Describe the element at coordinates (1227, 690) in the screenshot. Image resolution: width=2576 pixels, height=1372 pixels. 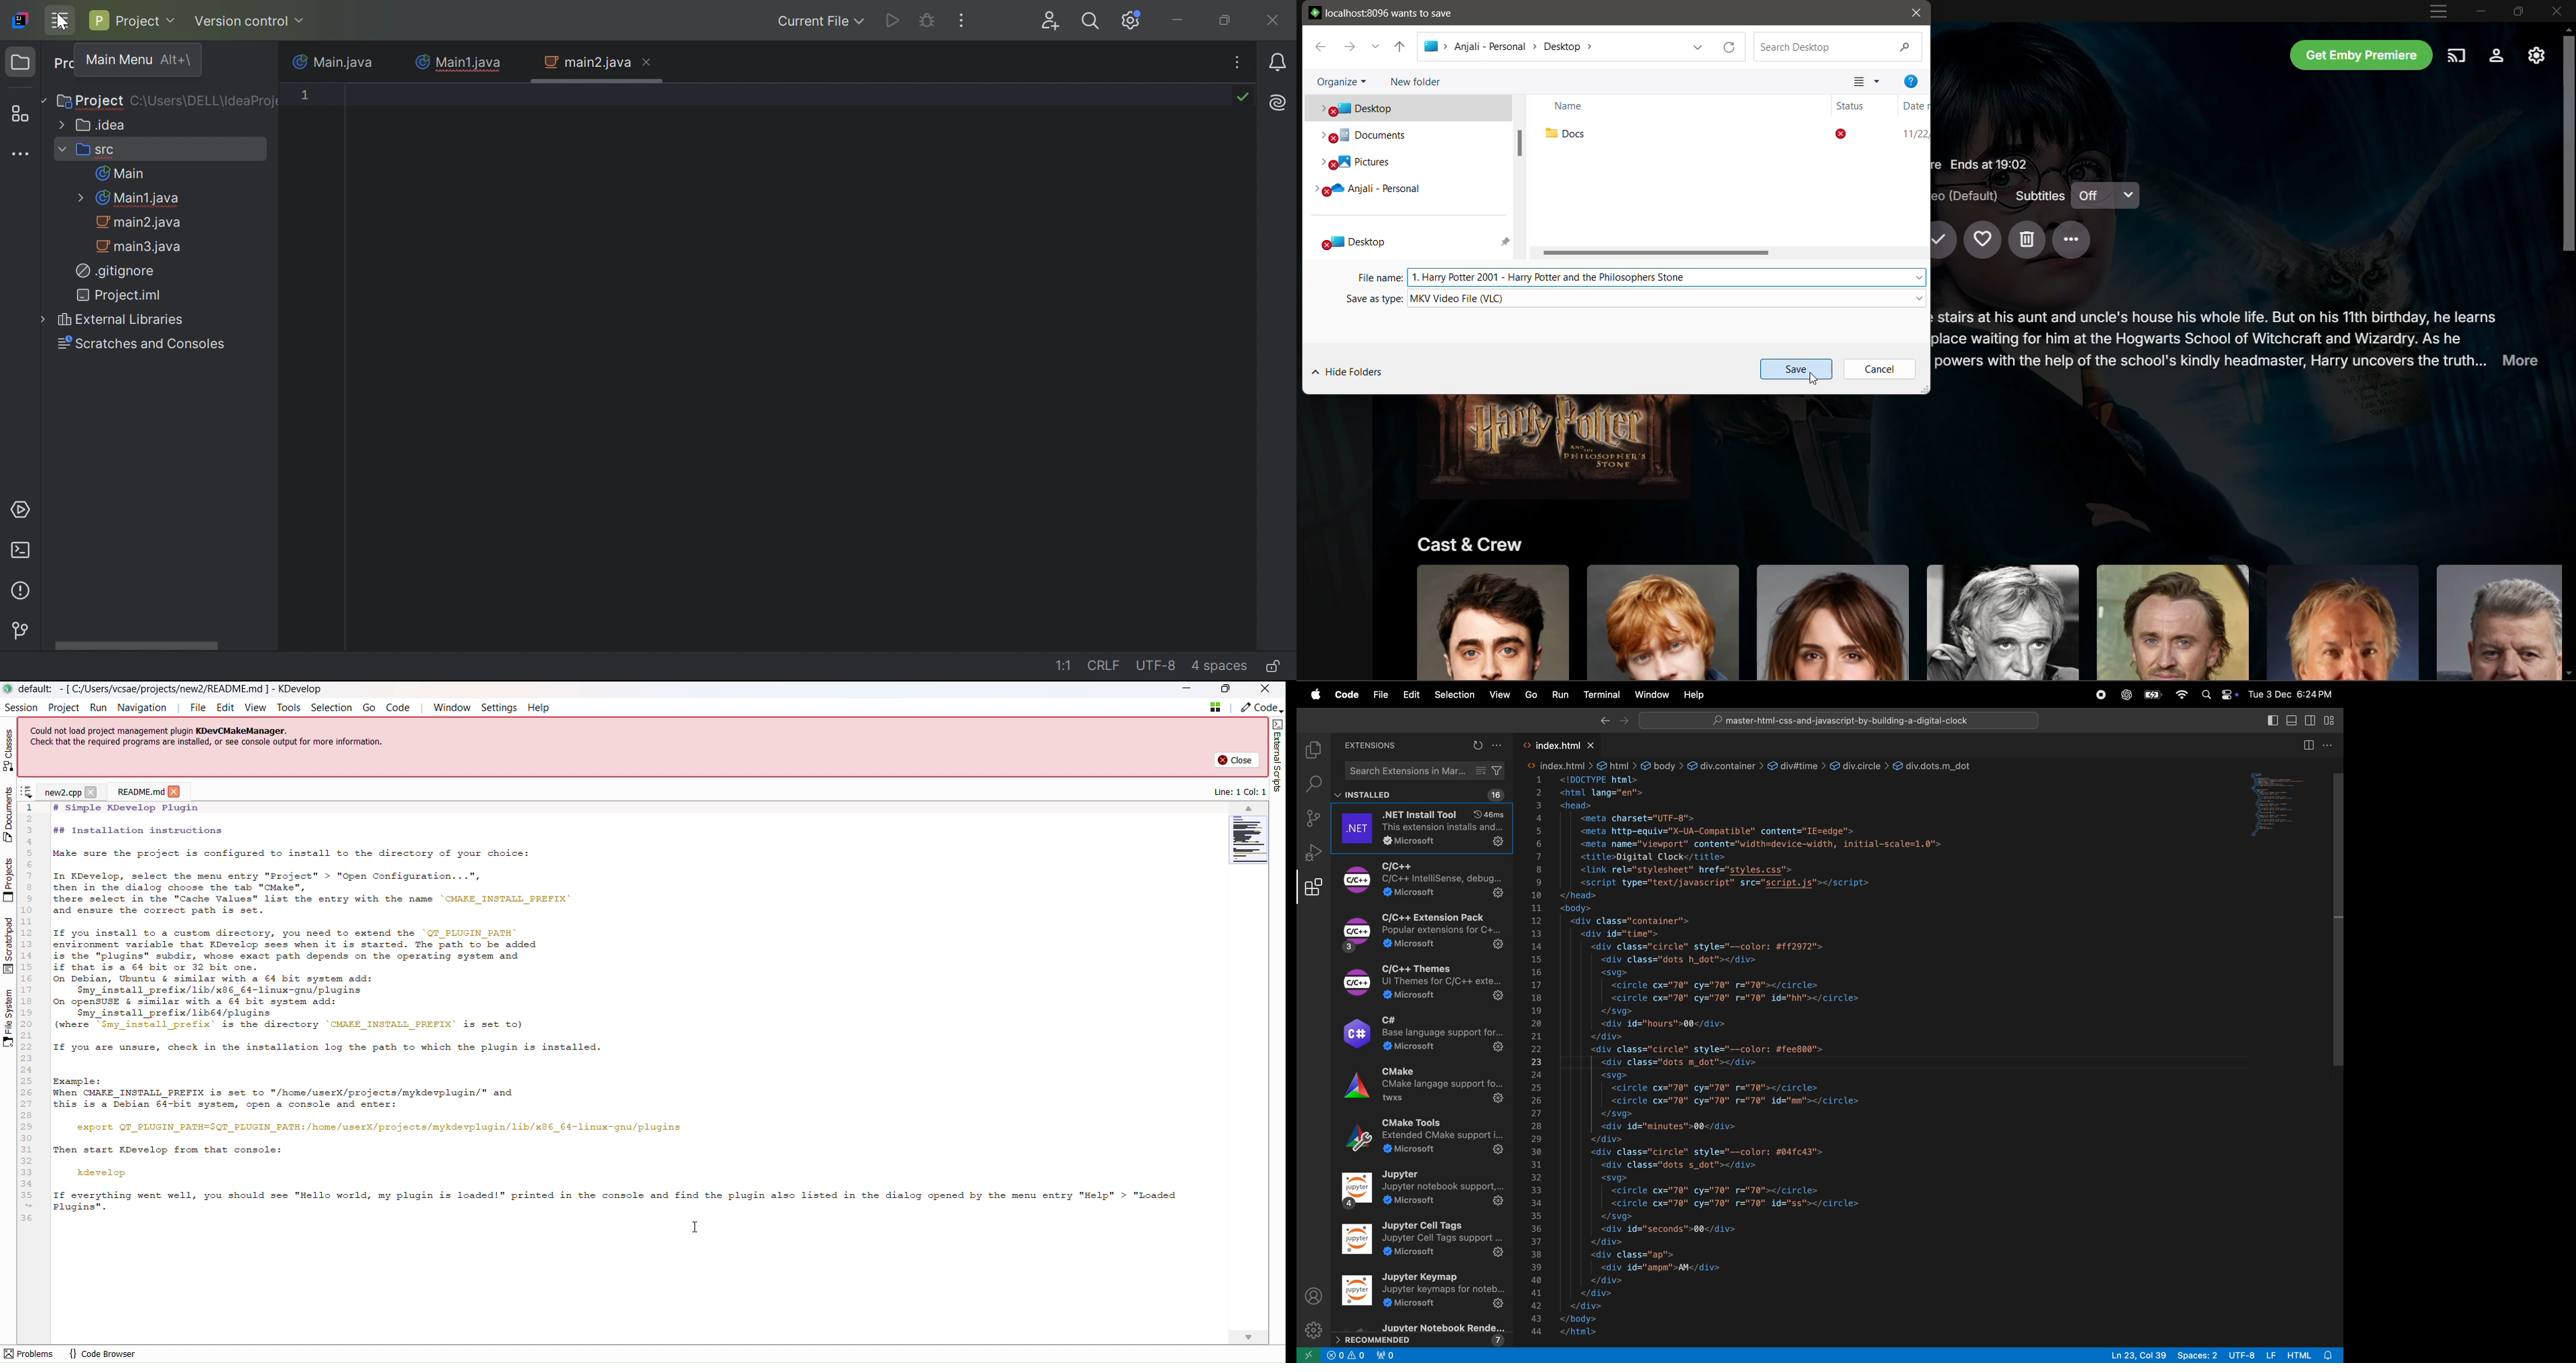
I see `Box` at that location.